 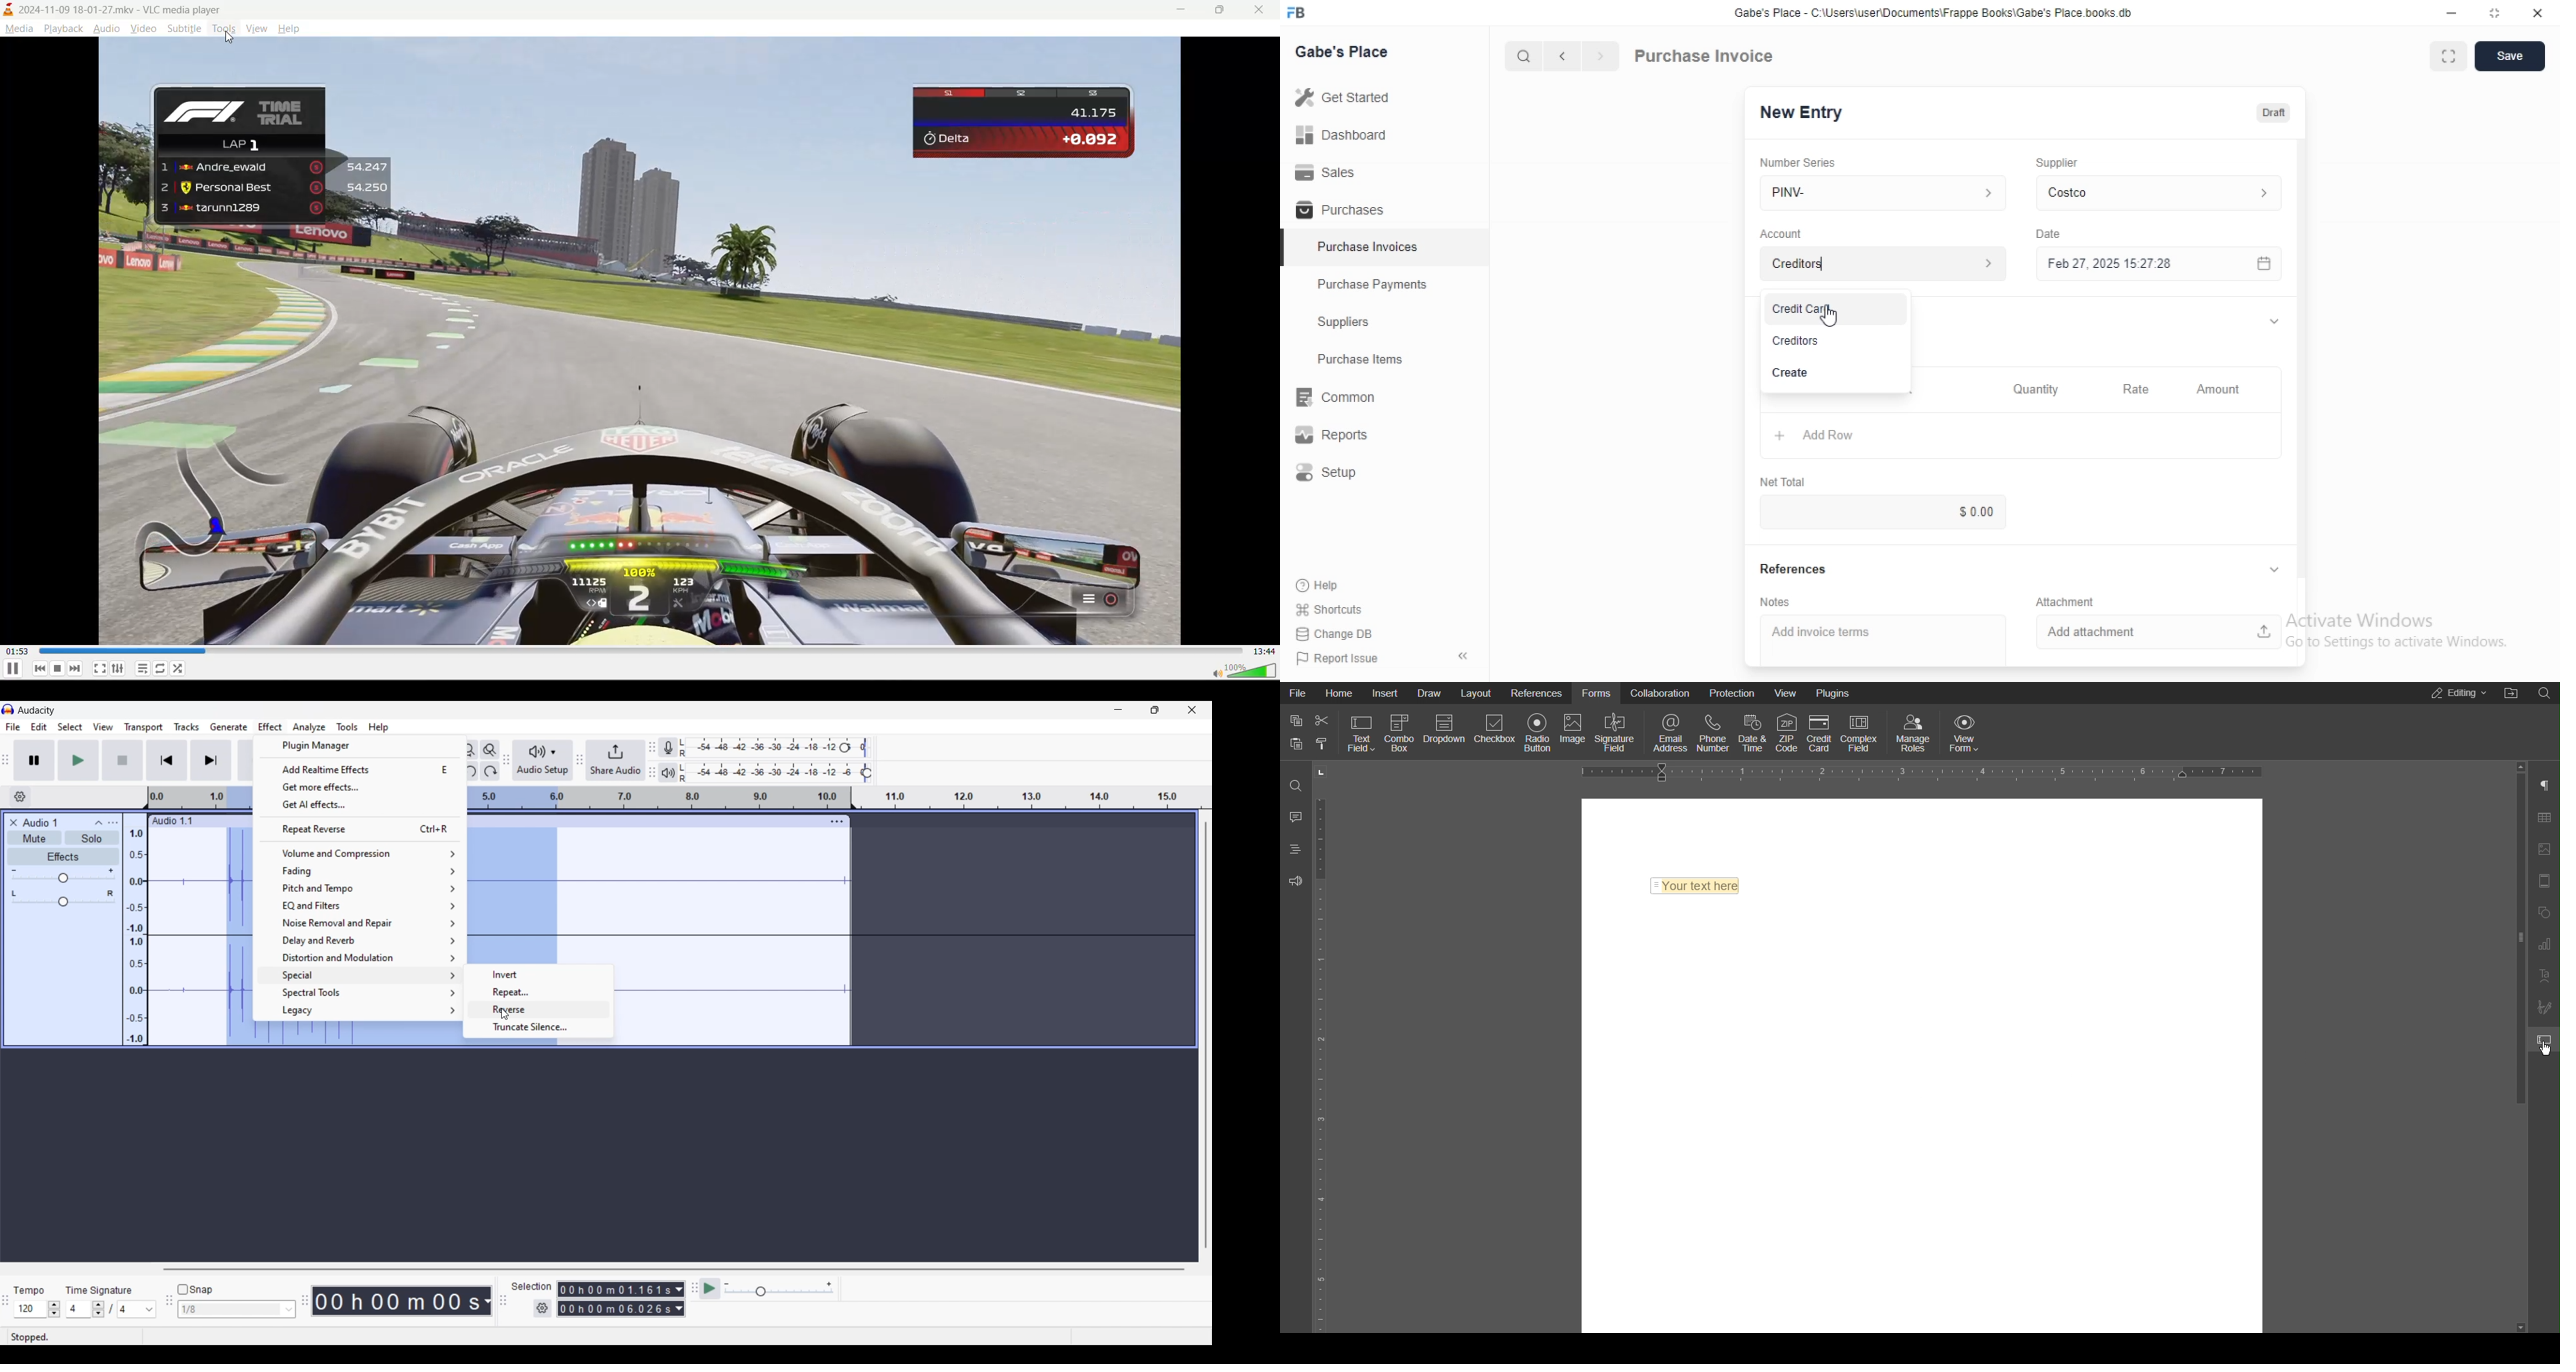 I want to click on Collapse, so click(x=2274, y=321).